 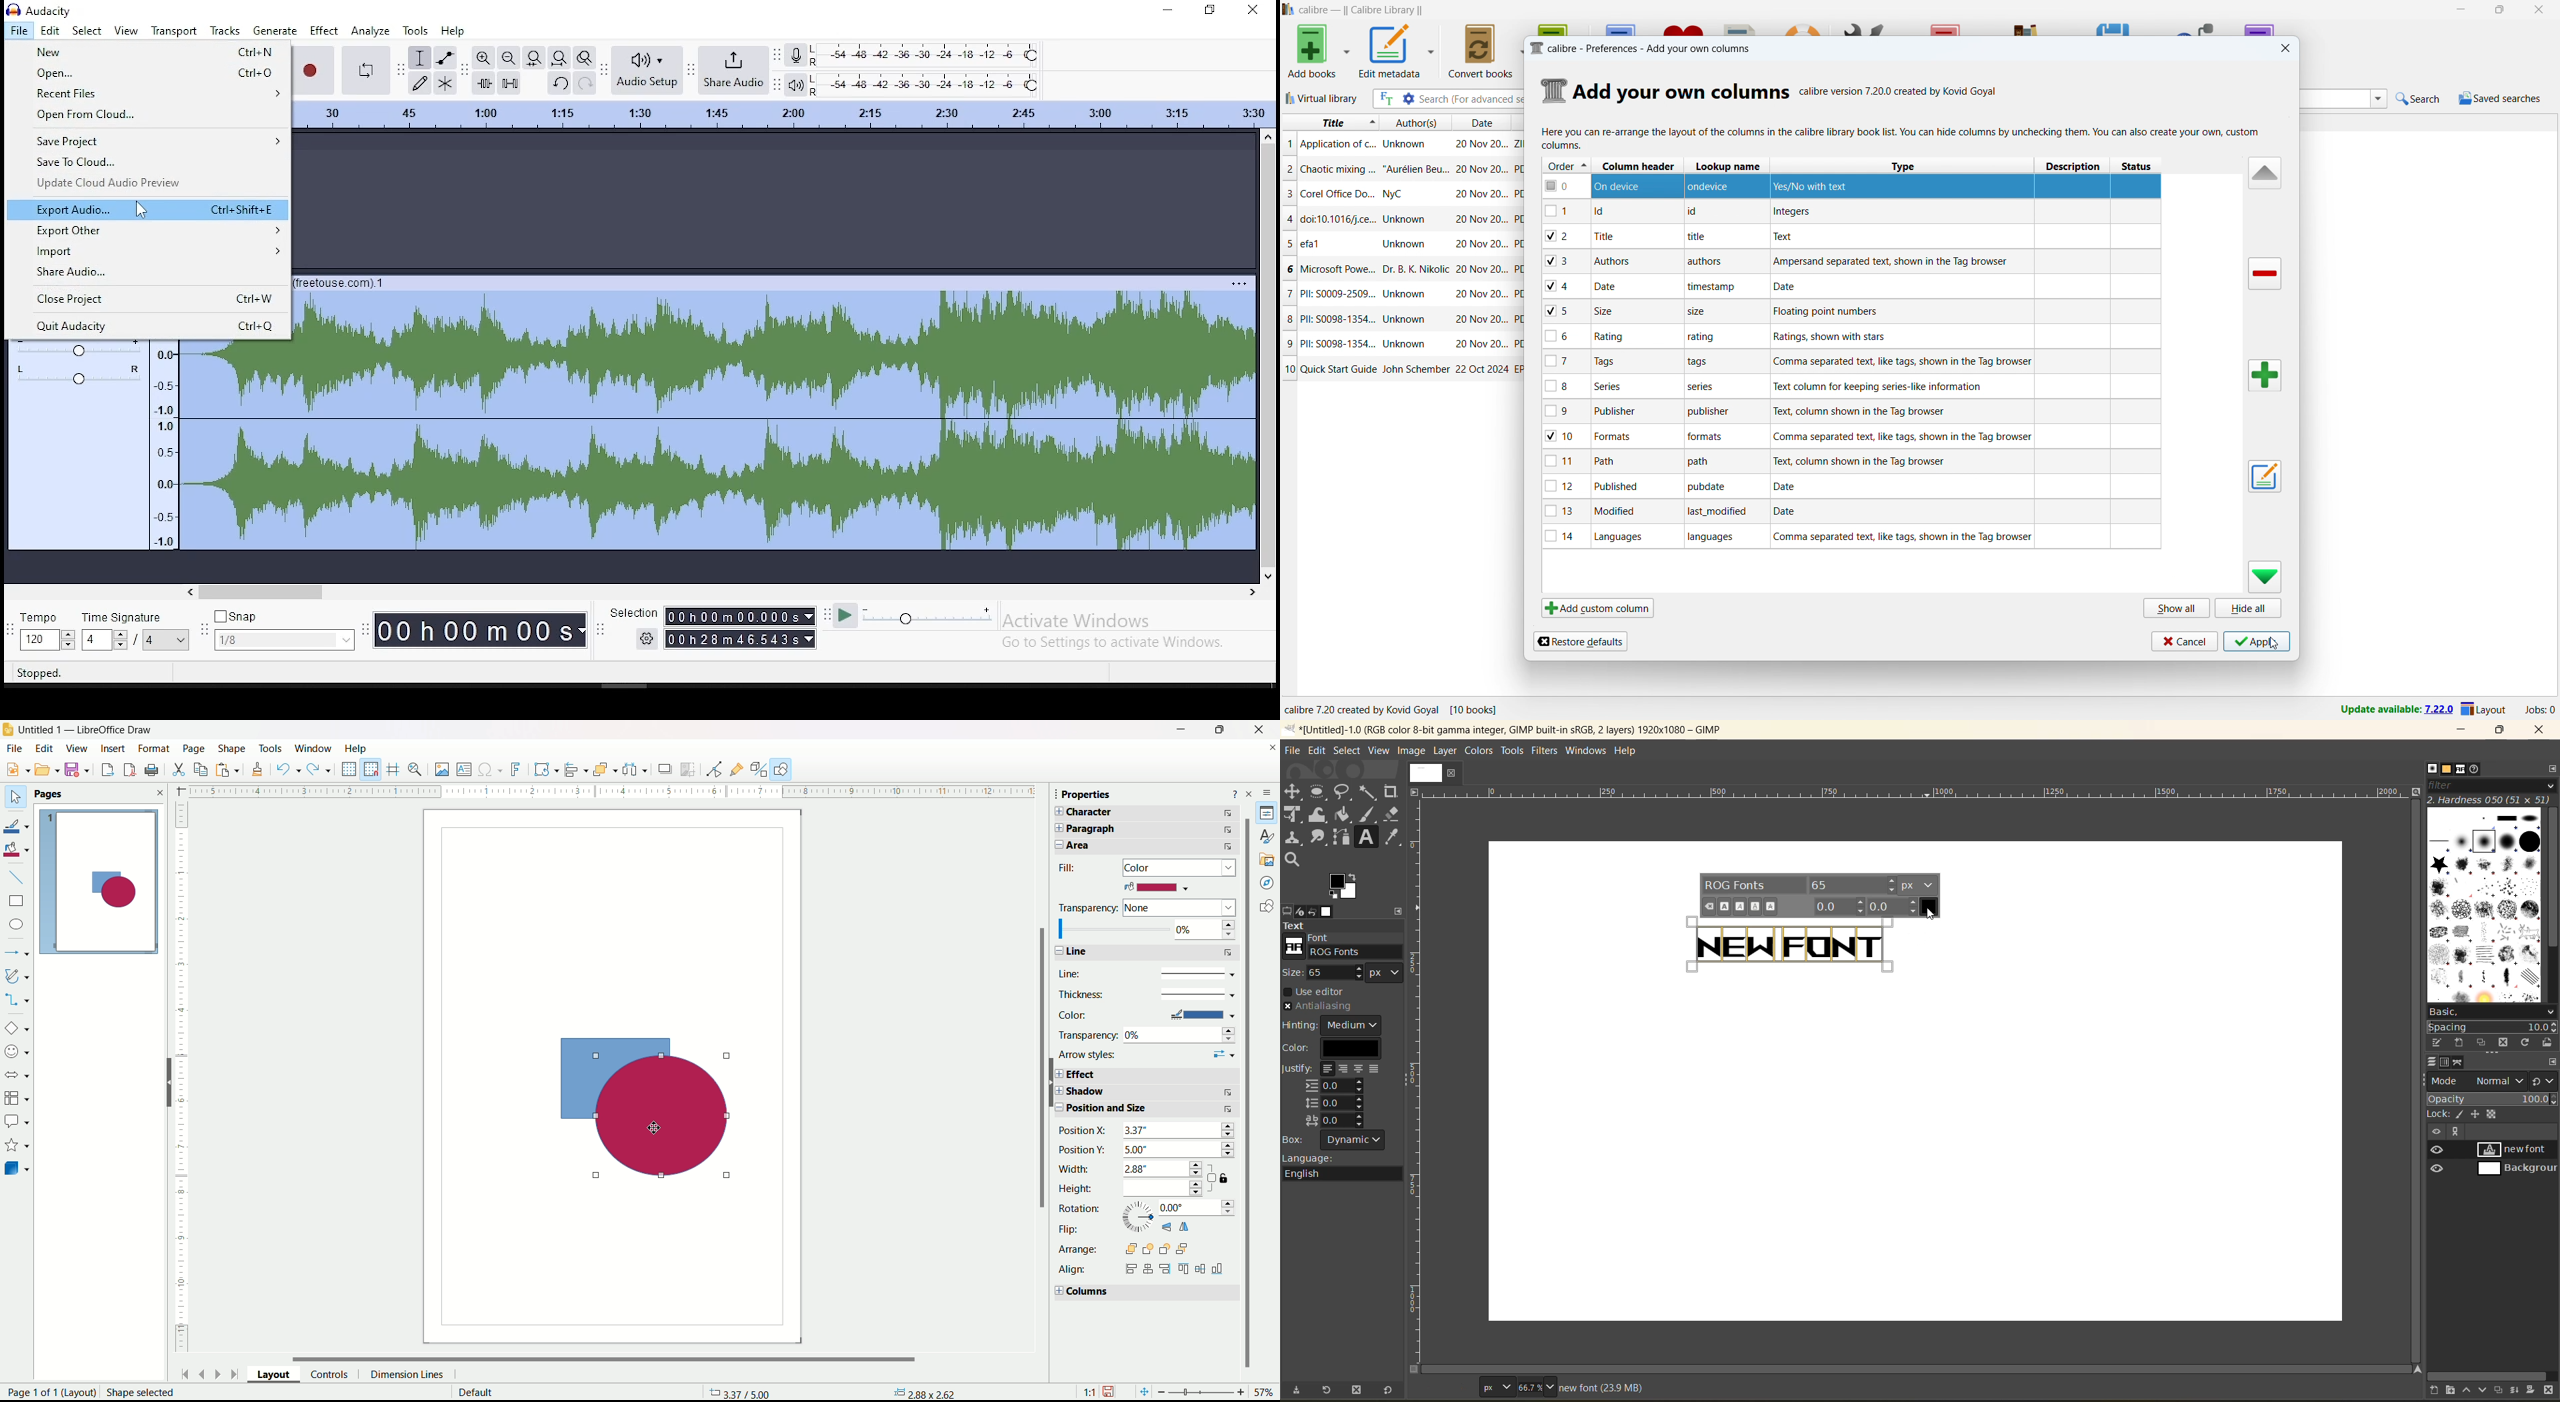 I want to click on snap, so click(x=285, y=631).